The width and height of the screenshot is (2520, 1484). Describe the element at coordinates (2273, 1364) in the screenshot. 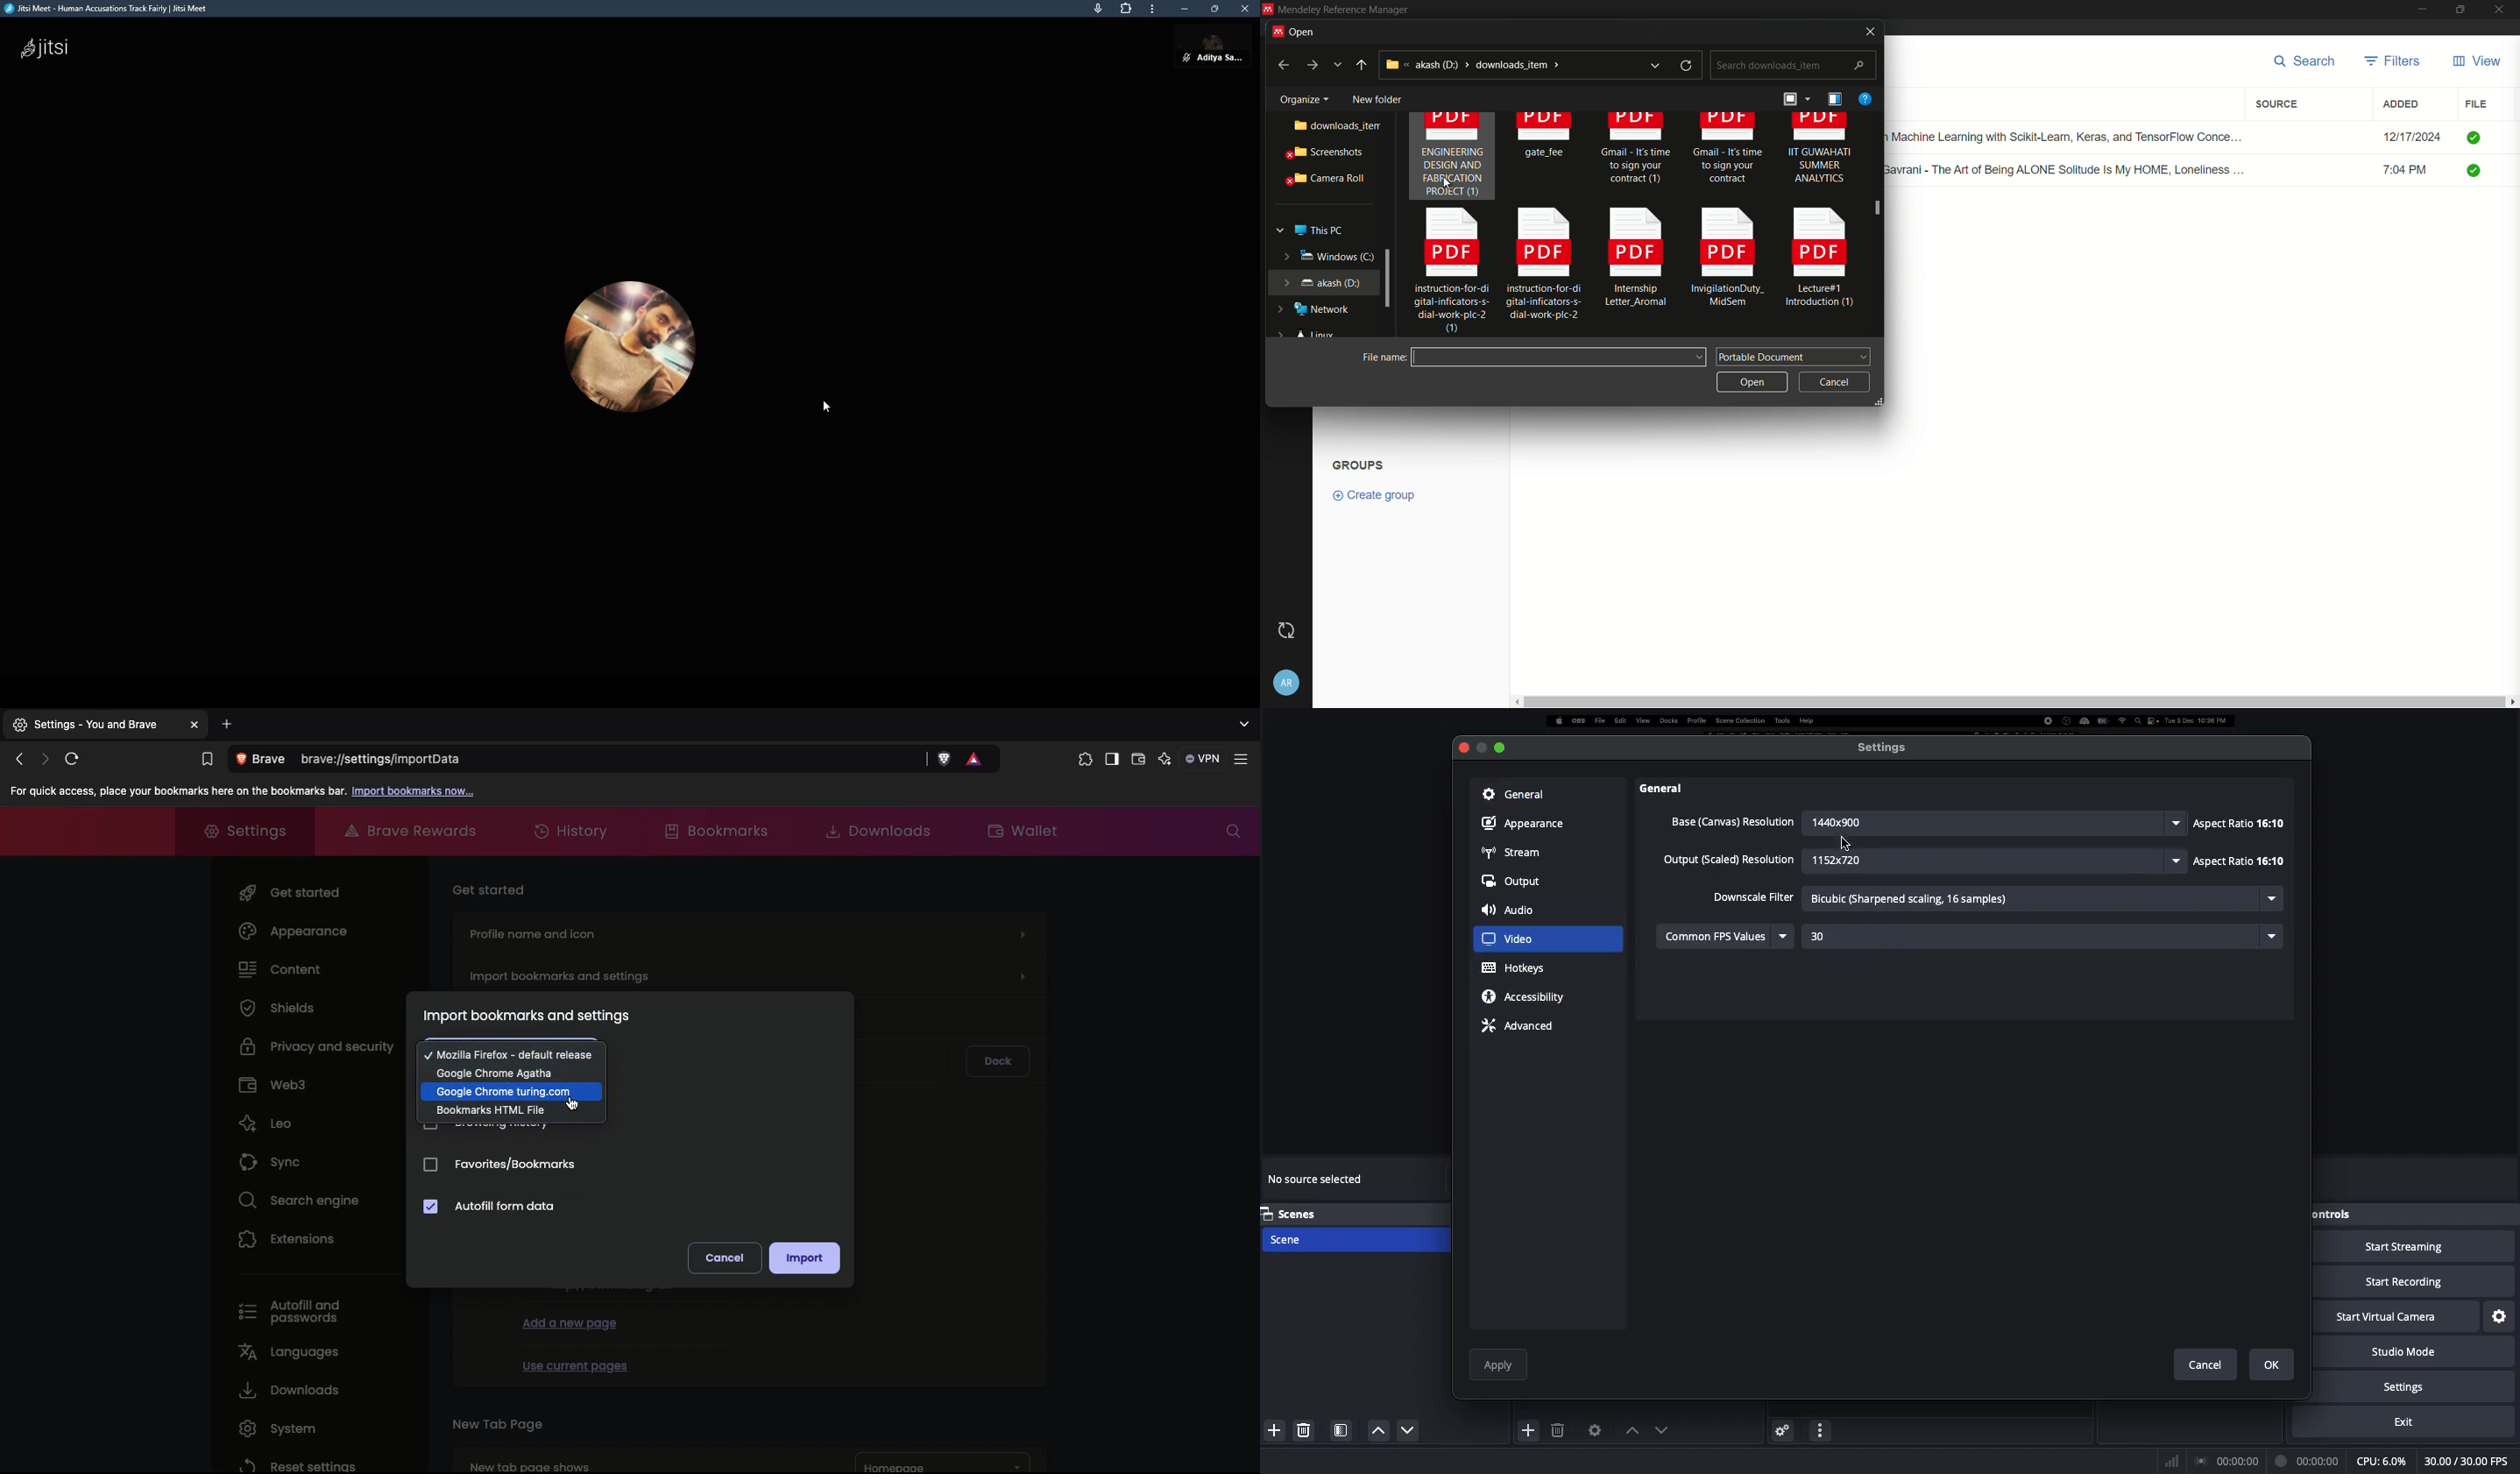

I see `Ok` at that location.